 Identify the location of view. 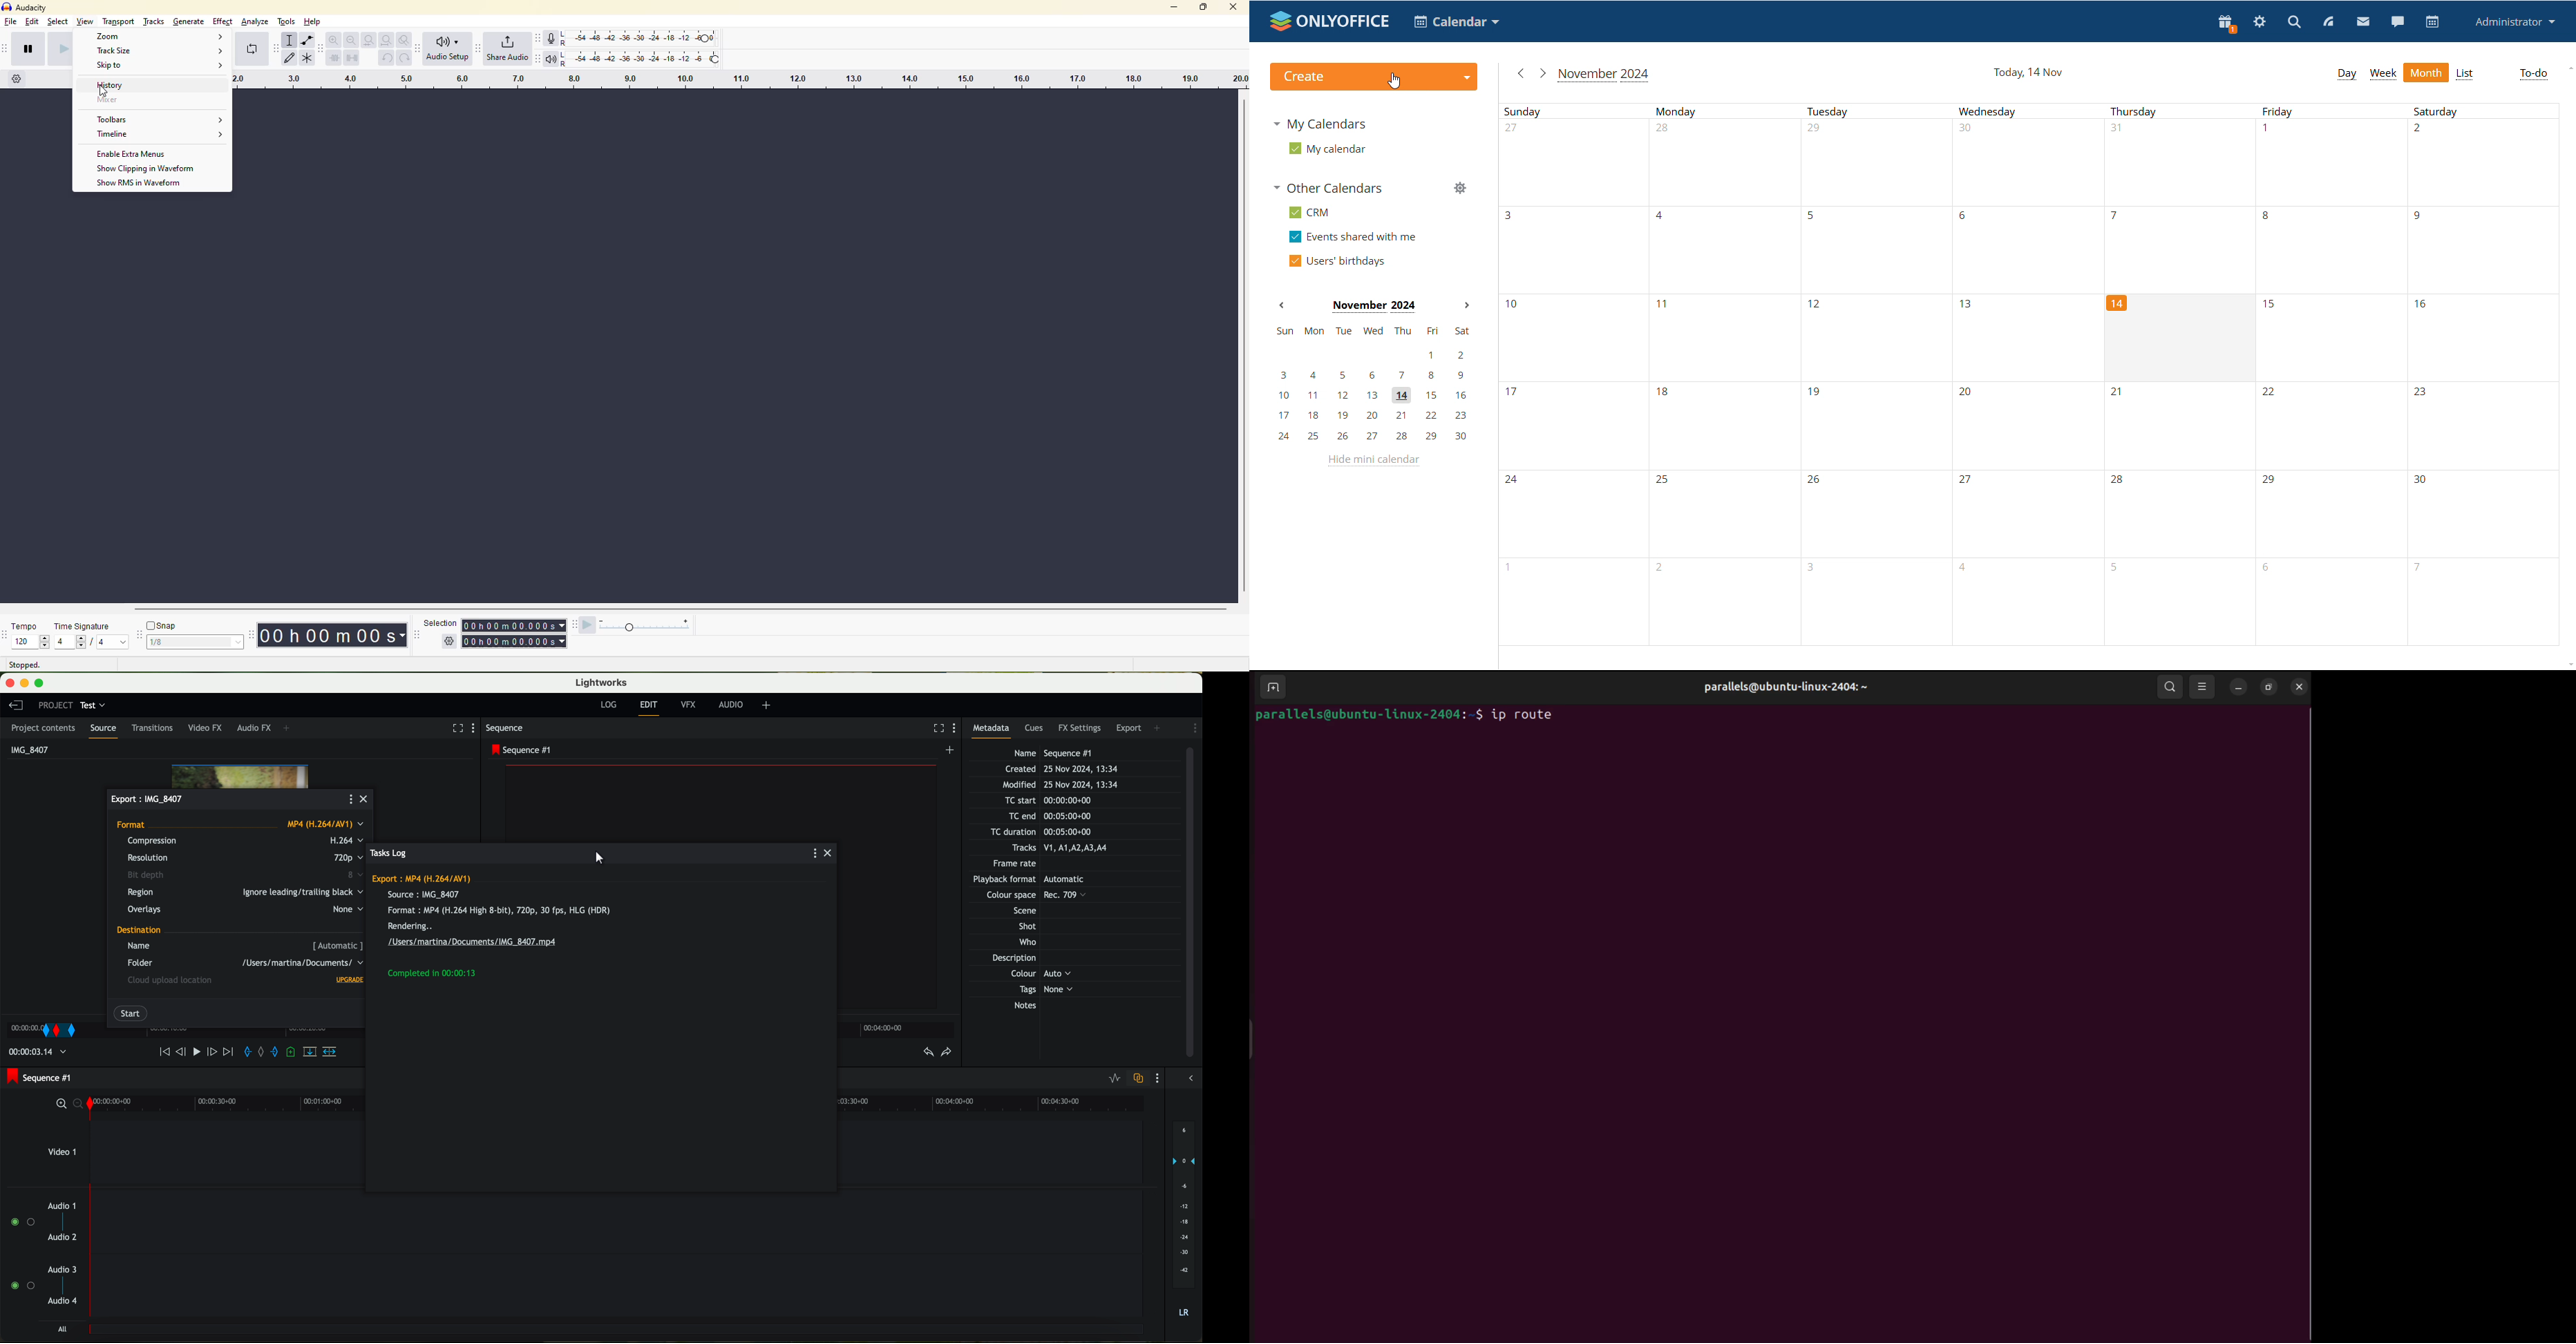
(86, 23).